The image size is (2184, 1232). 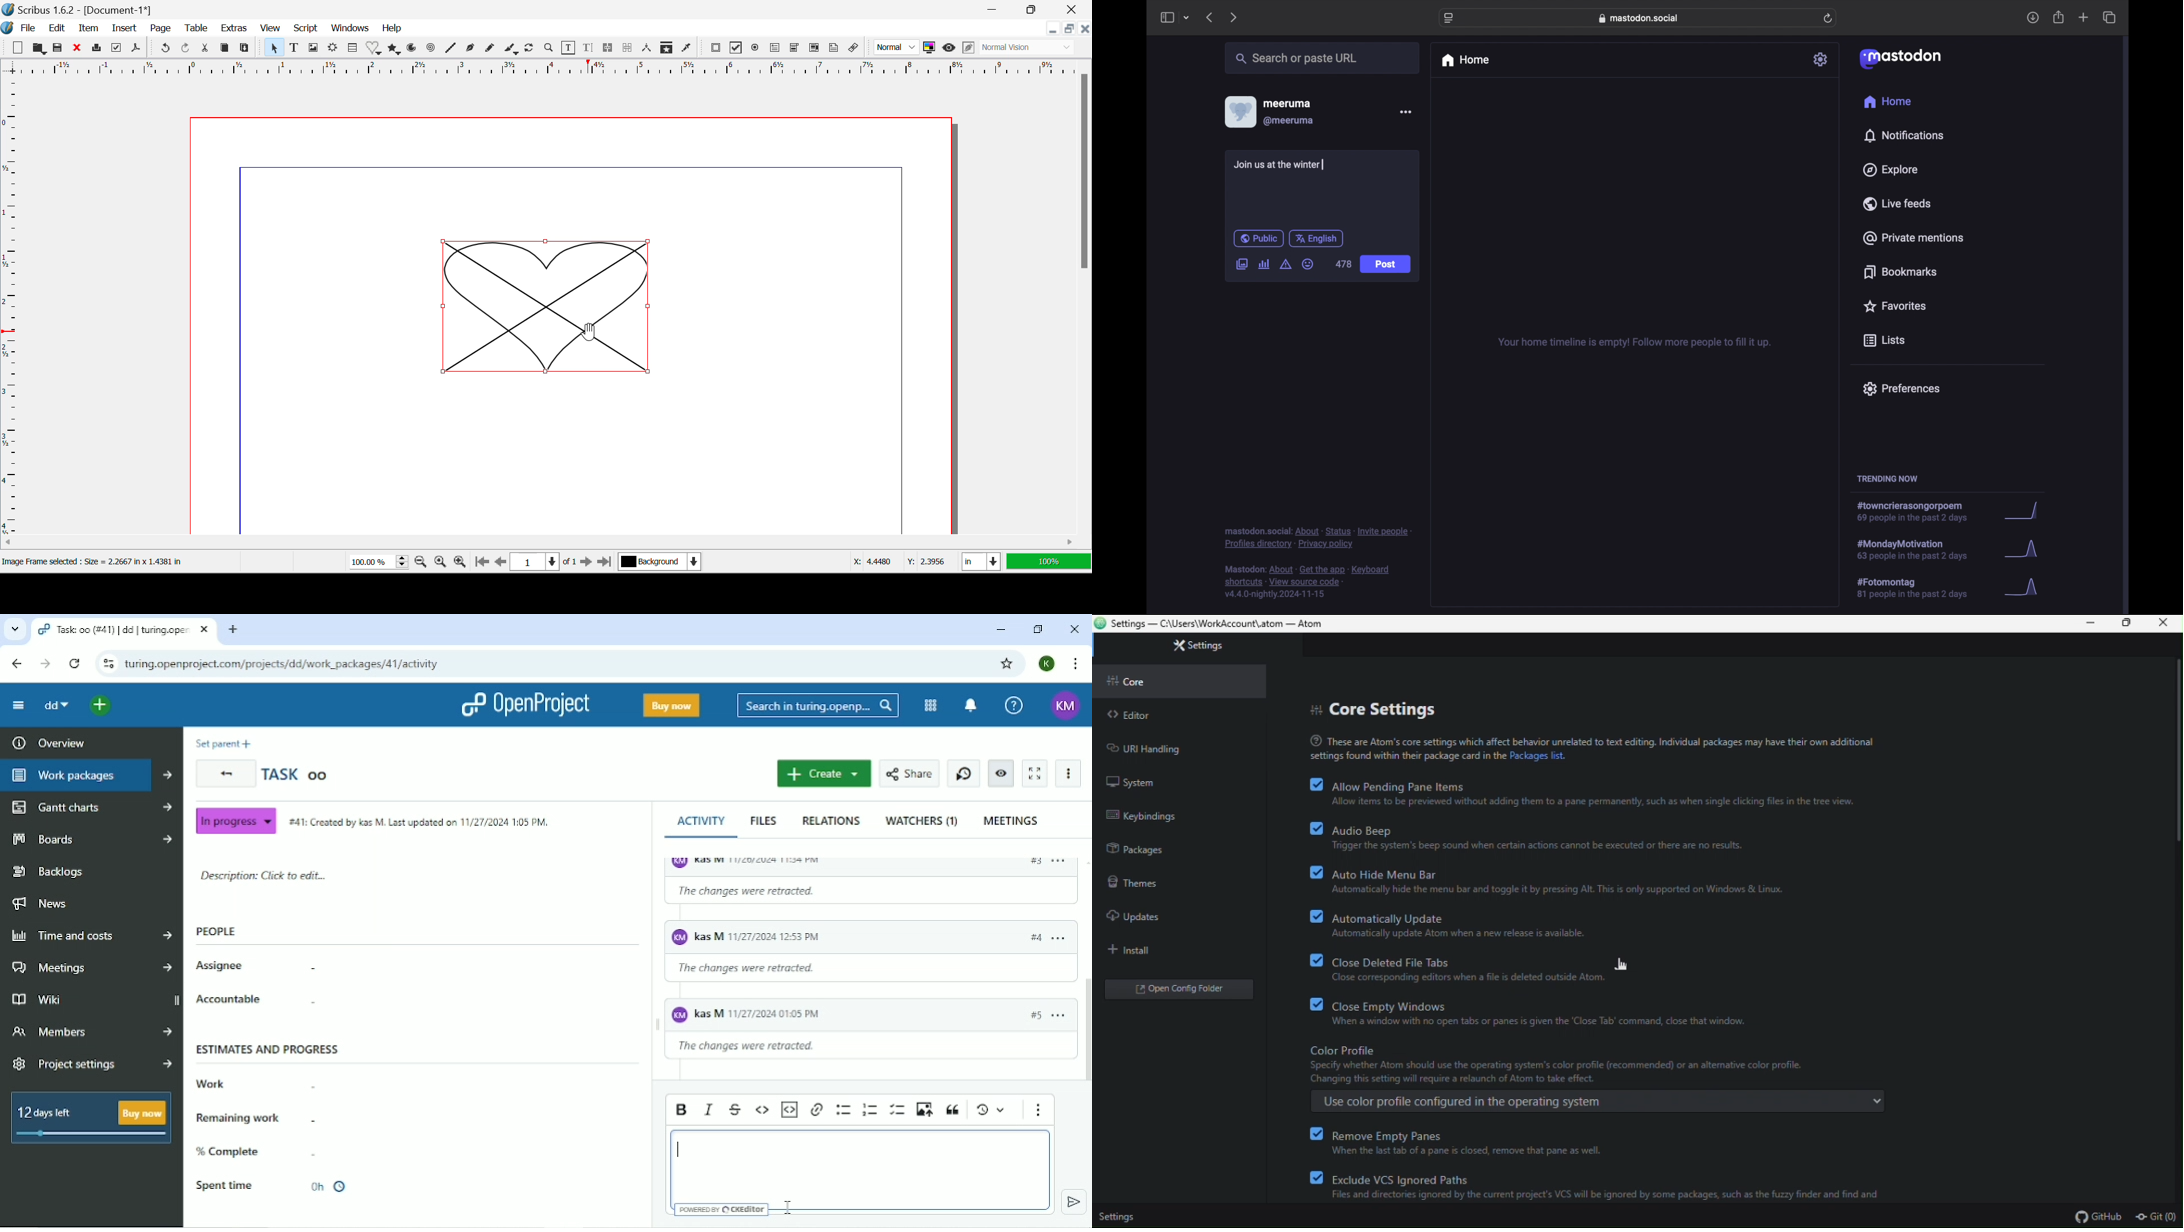 What do you see at coordinates (648, 48) in the screenshot?
I see `Measurements` at bounding box center [648, 48].